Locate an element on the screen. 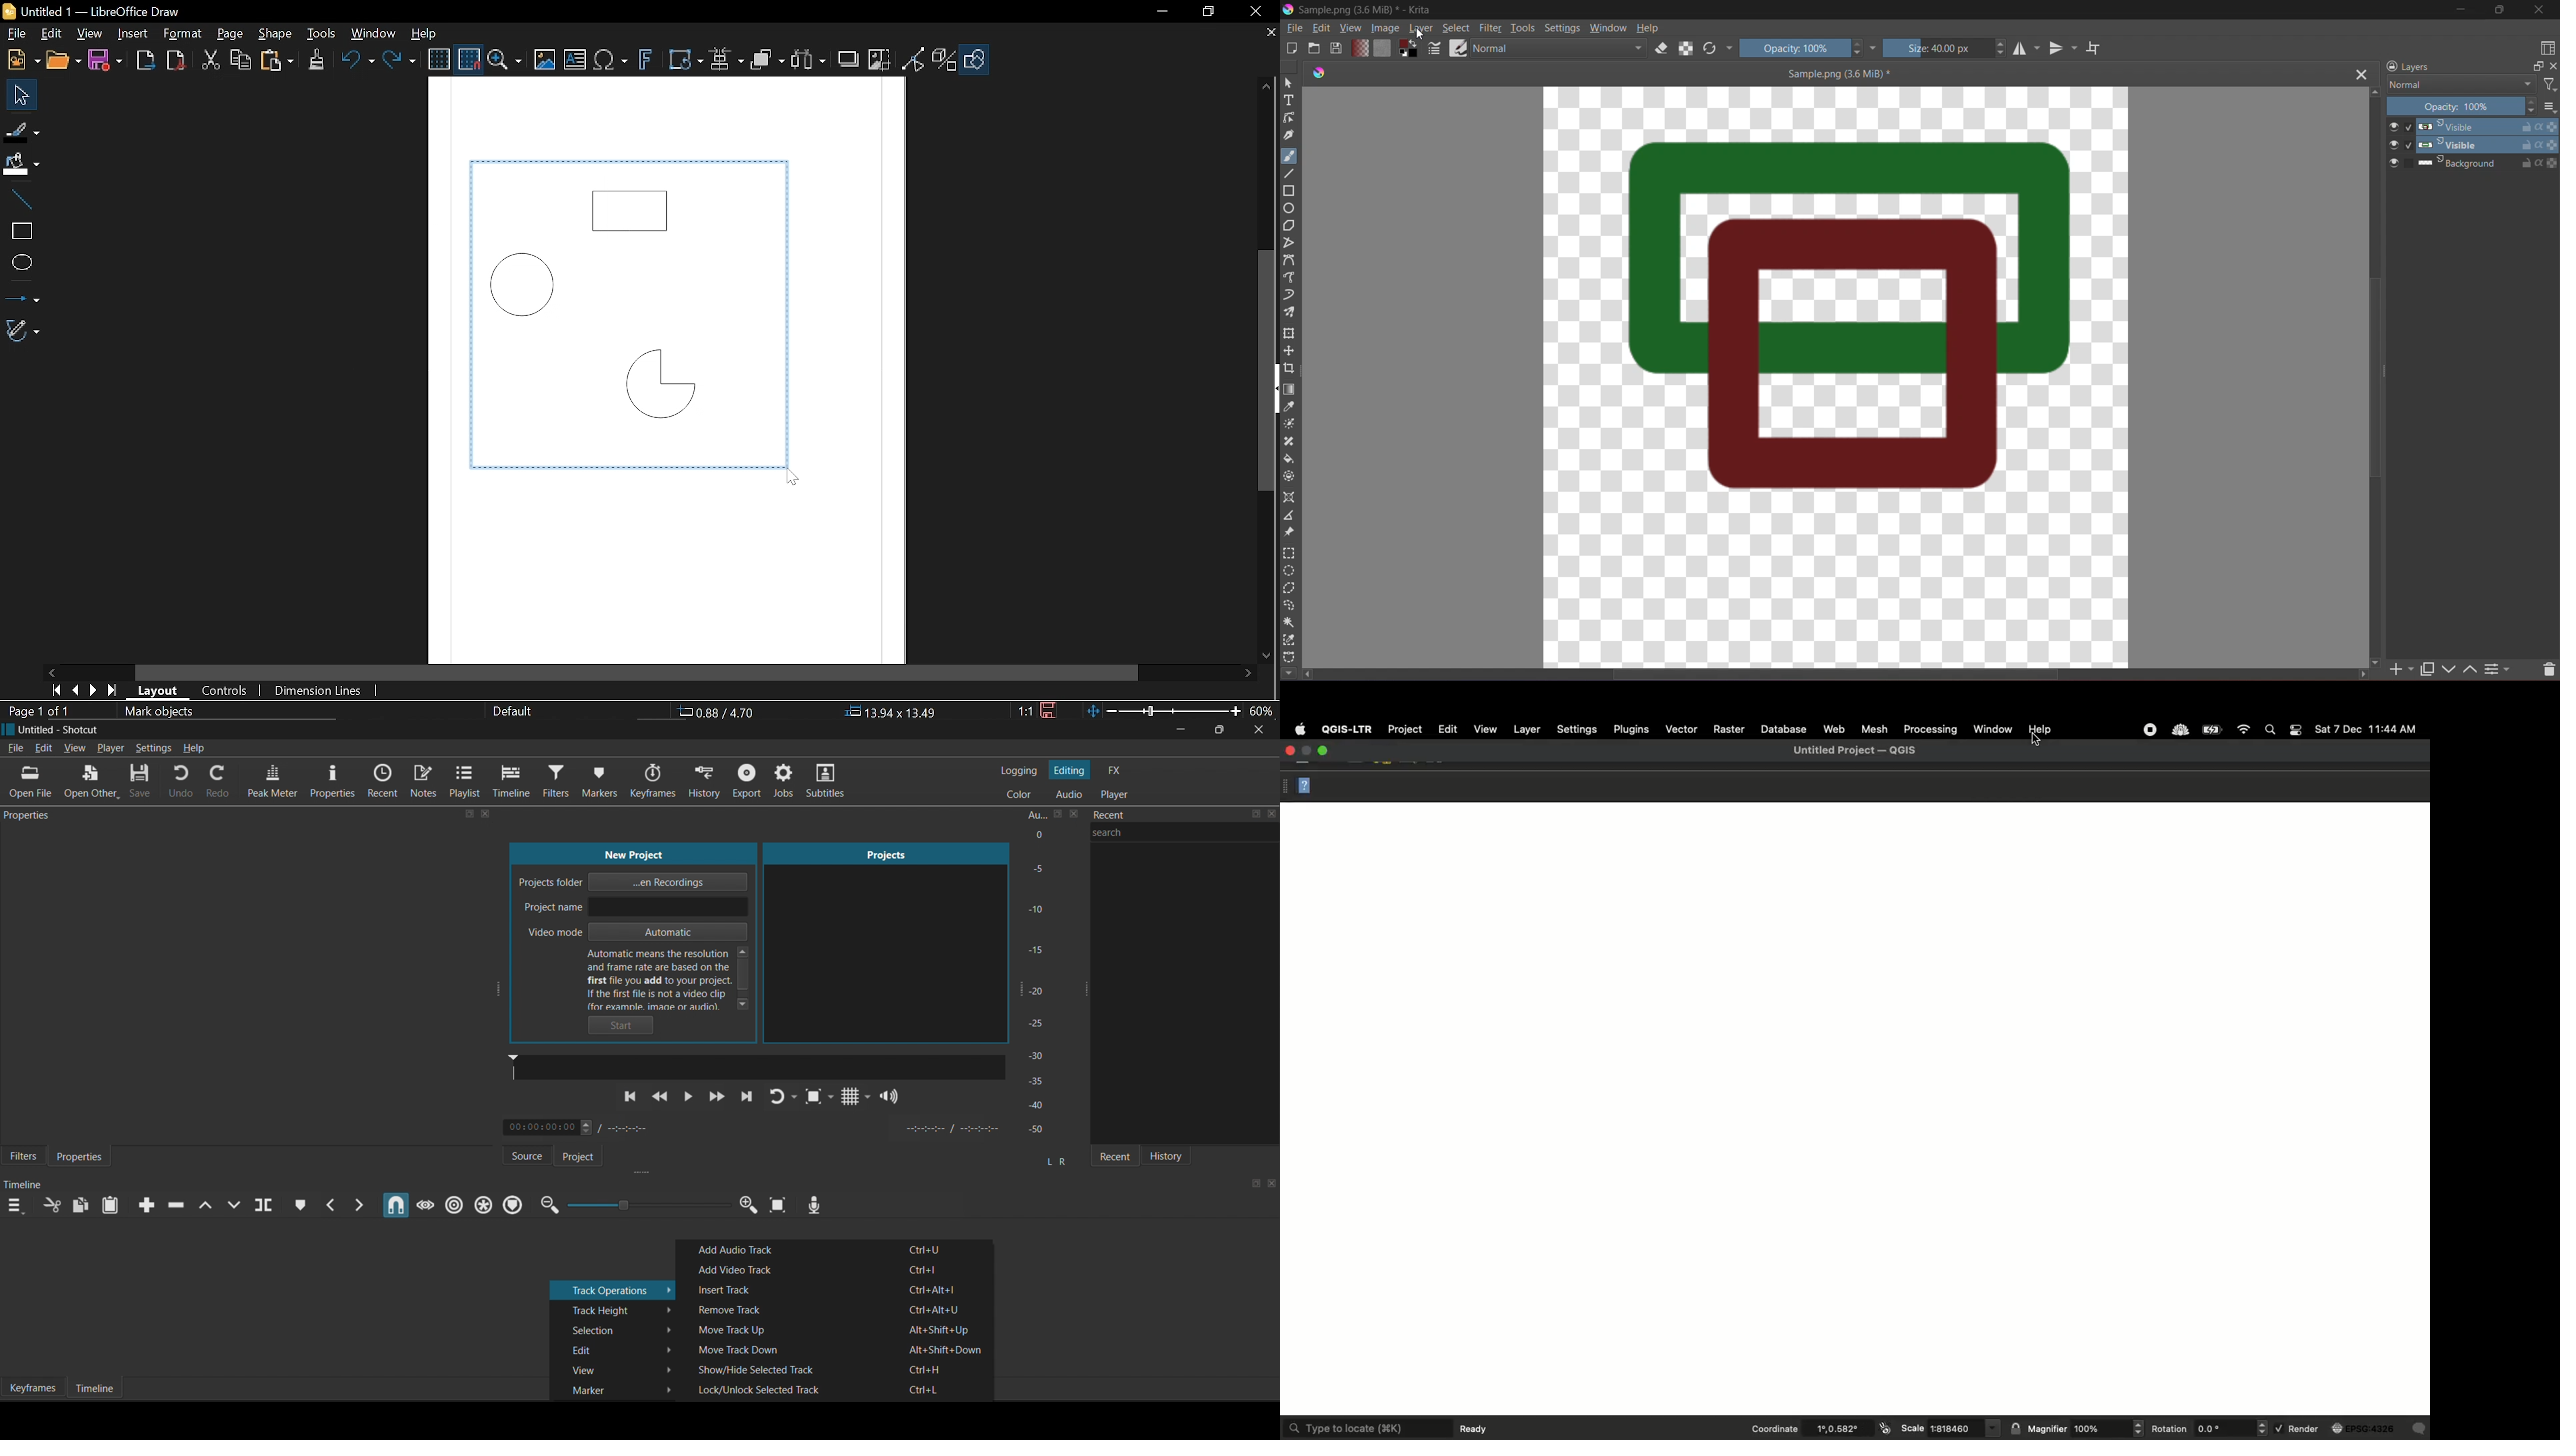 Image resolution: width=2576 pixels, height=1456 pixels. Size is located at coordinates (1947, 47).